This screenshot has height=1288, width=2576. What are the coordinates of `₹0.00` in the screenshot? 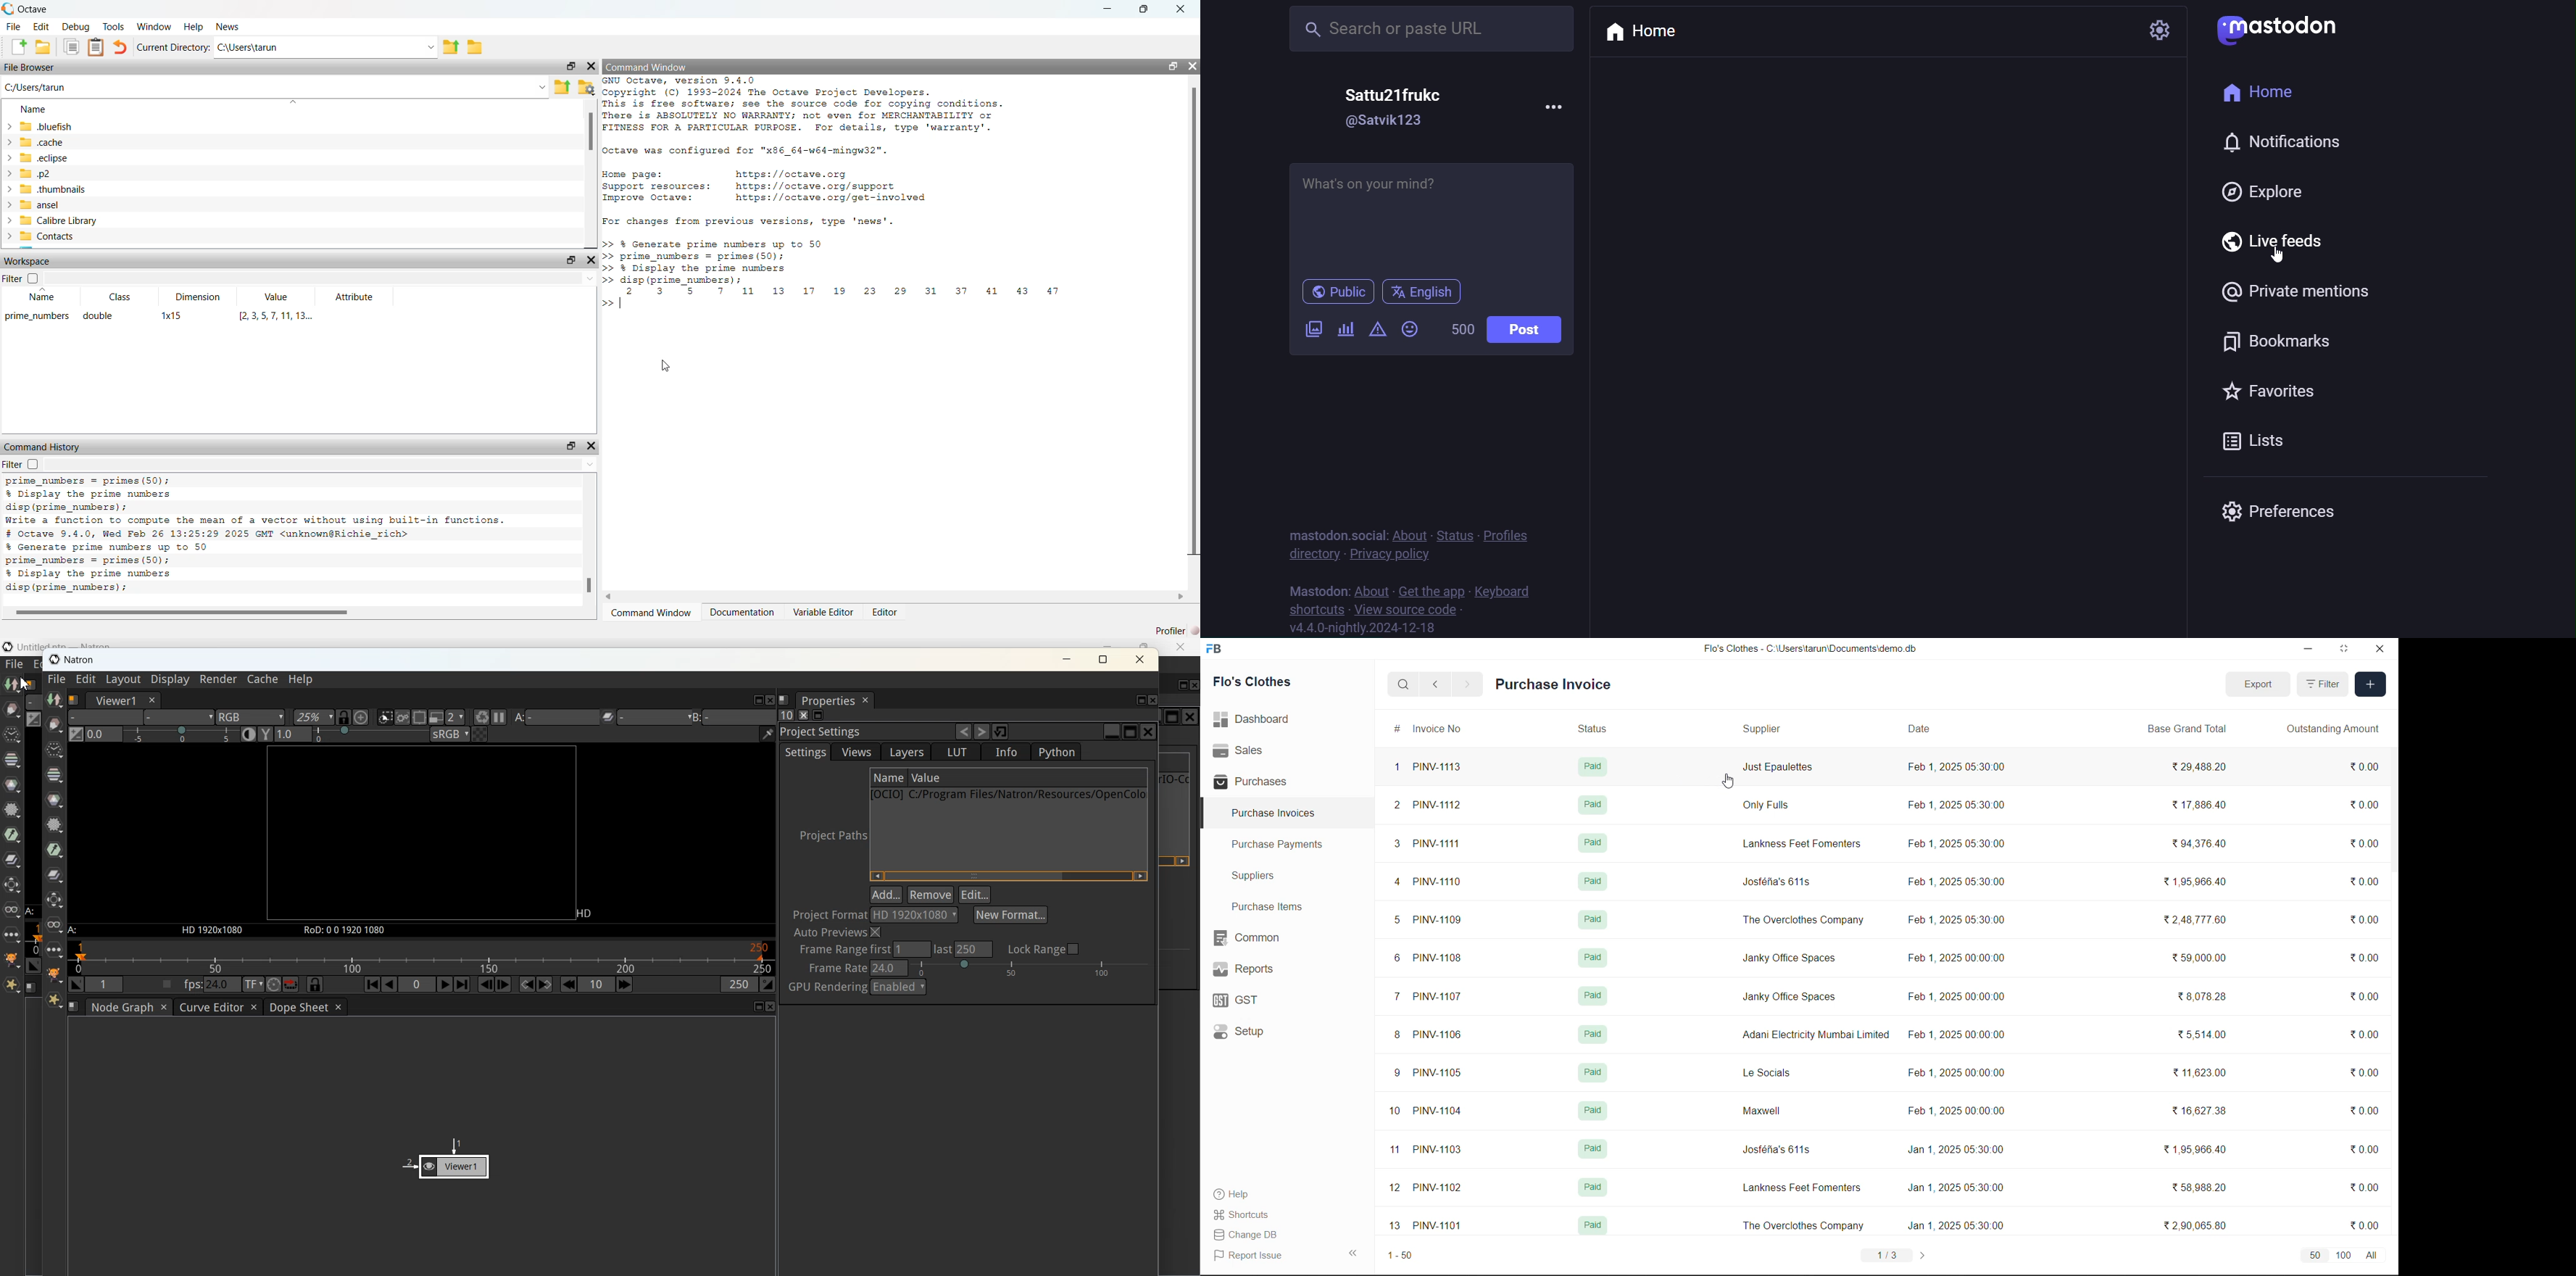 It's located at (2366, 1226).